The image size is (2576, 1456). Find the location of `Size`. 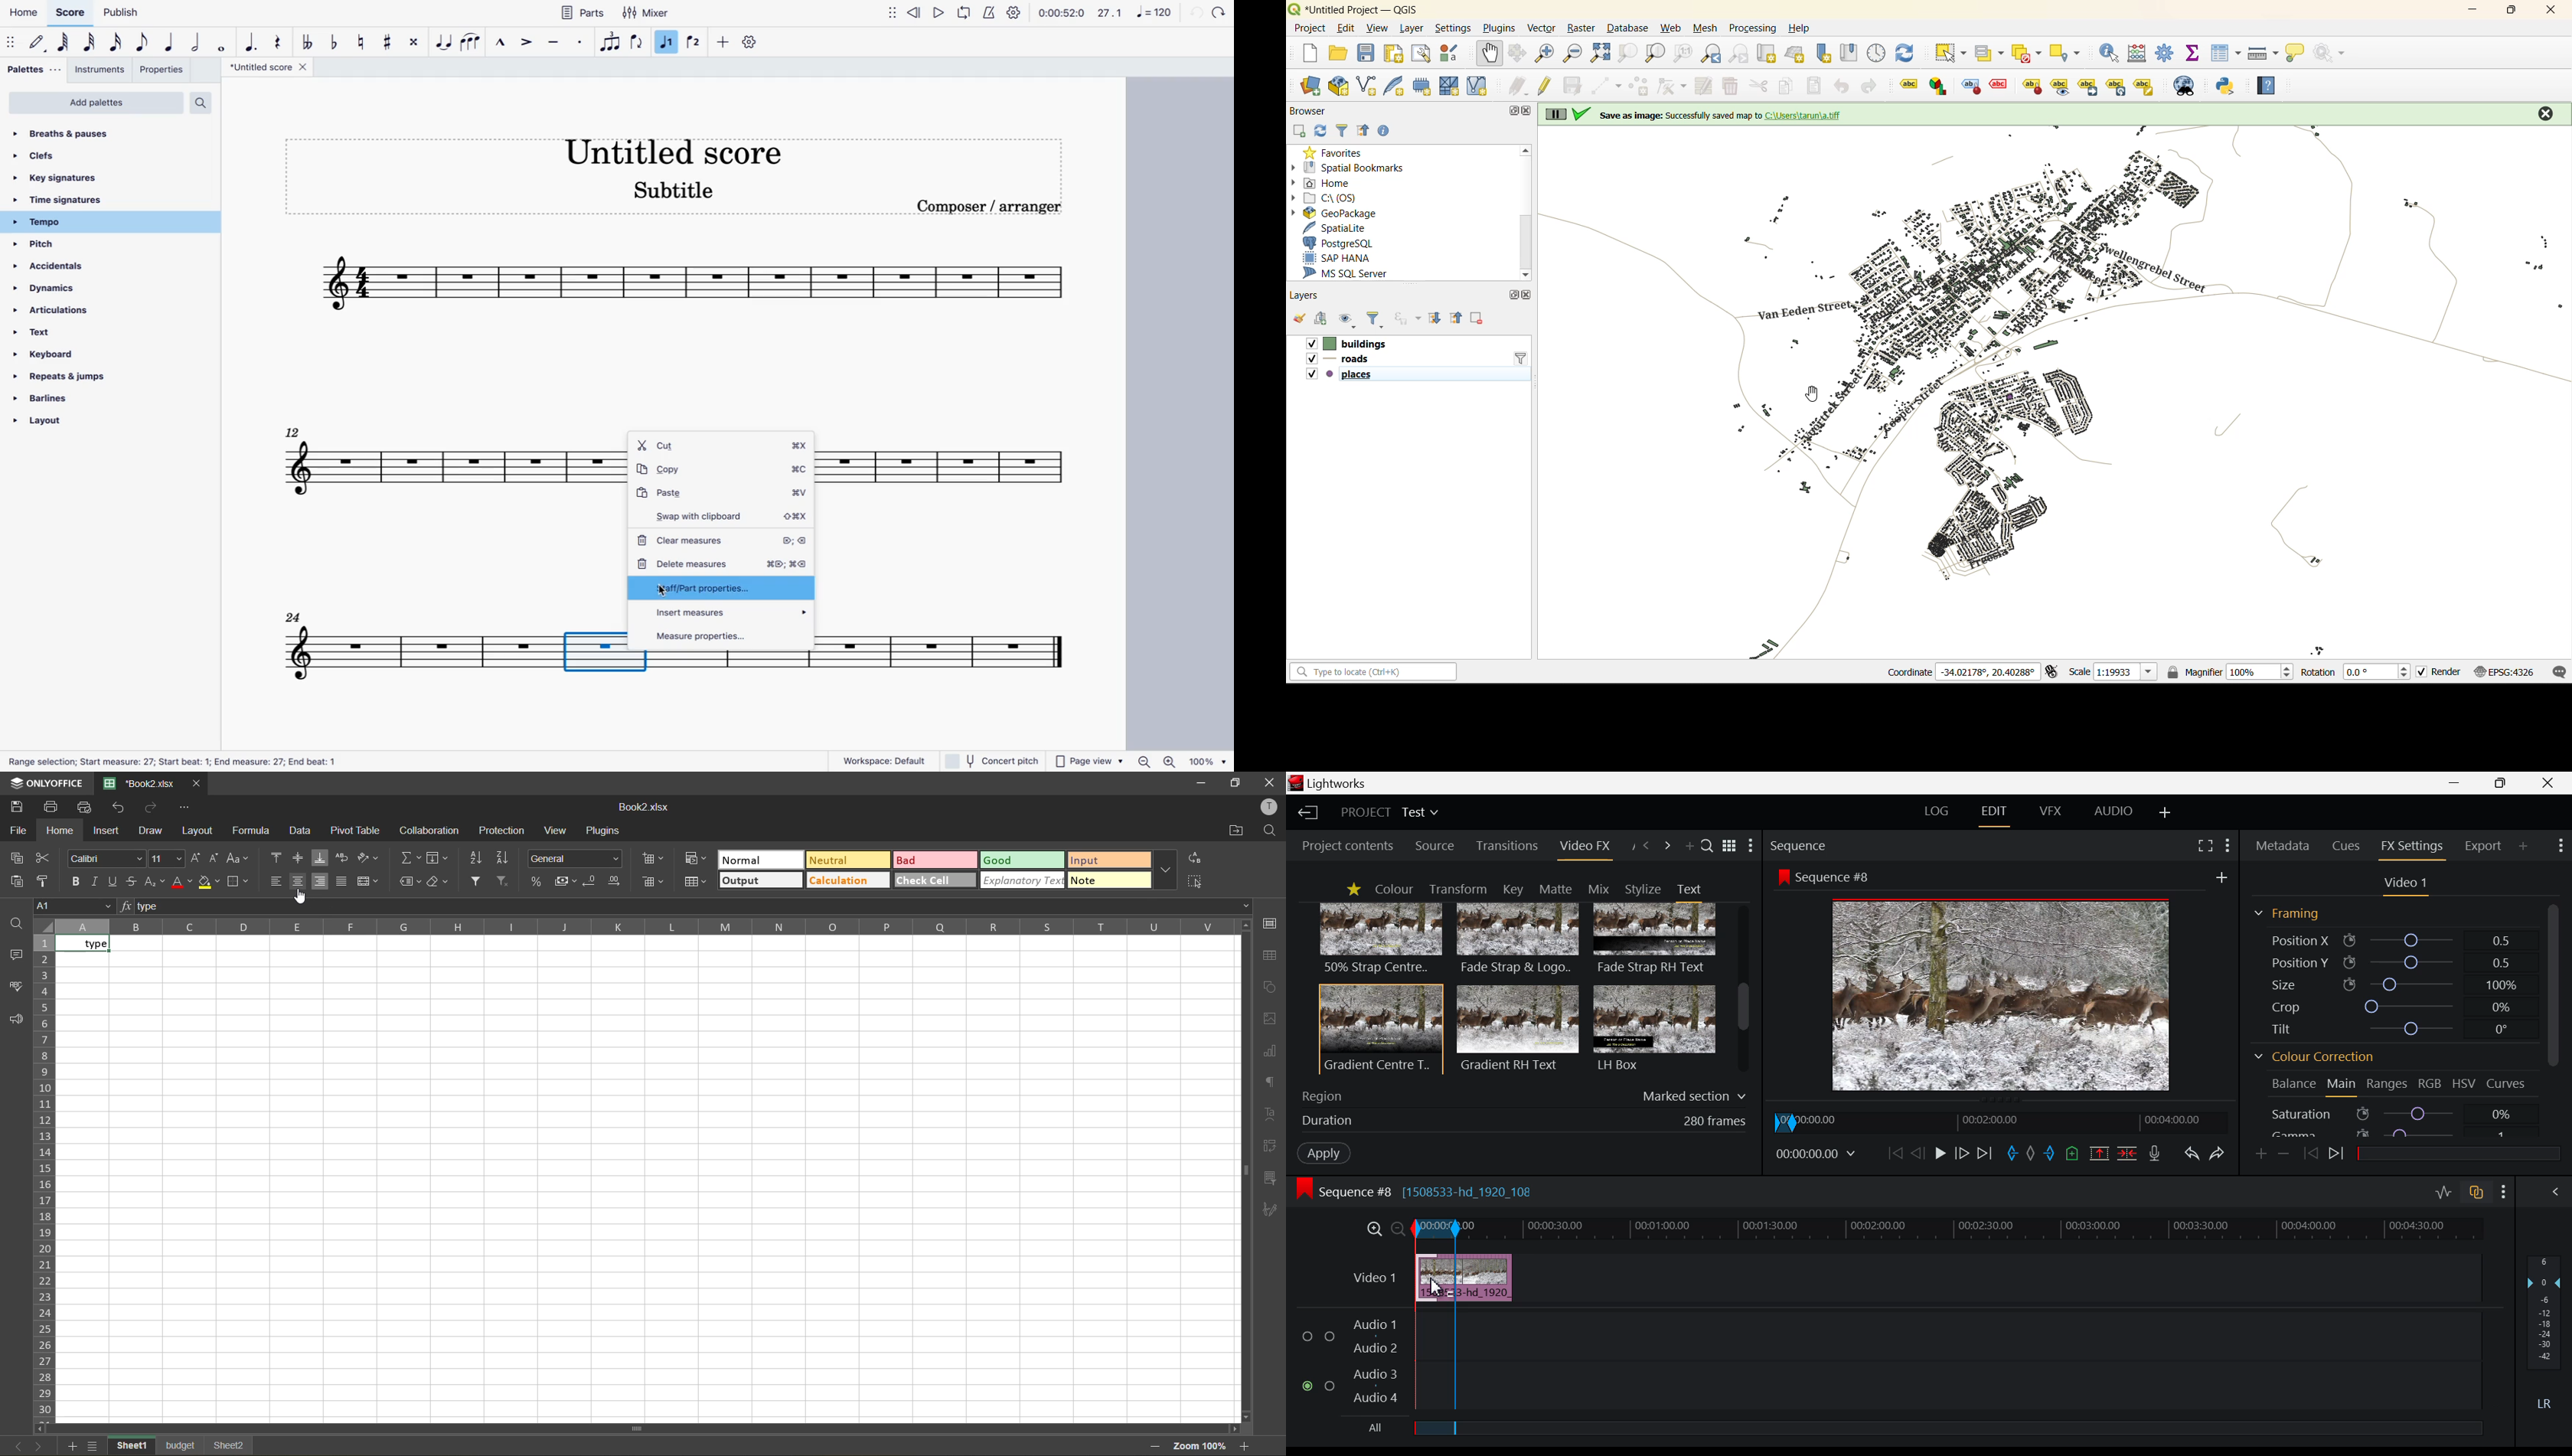

Size is located at coordinates (2392, 983).